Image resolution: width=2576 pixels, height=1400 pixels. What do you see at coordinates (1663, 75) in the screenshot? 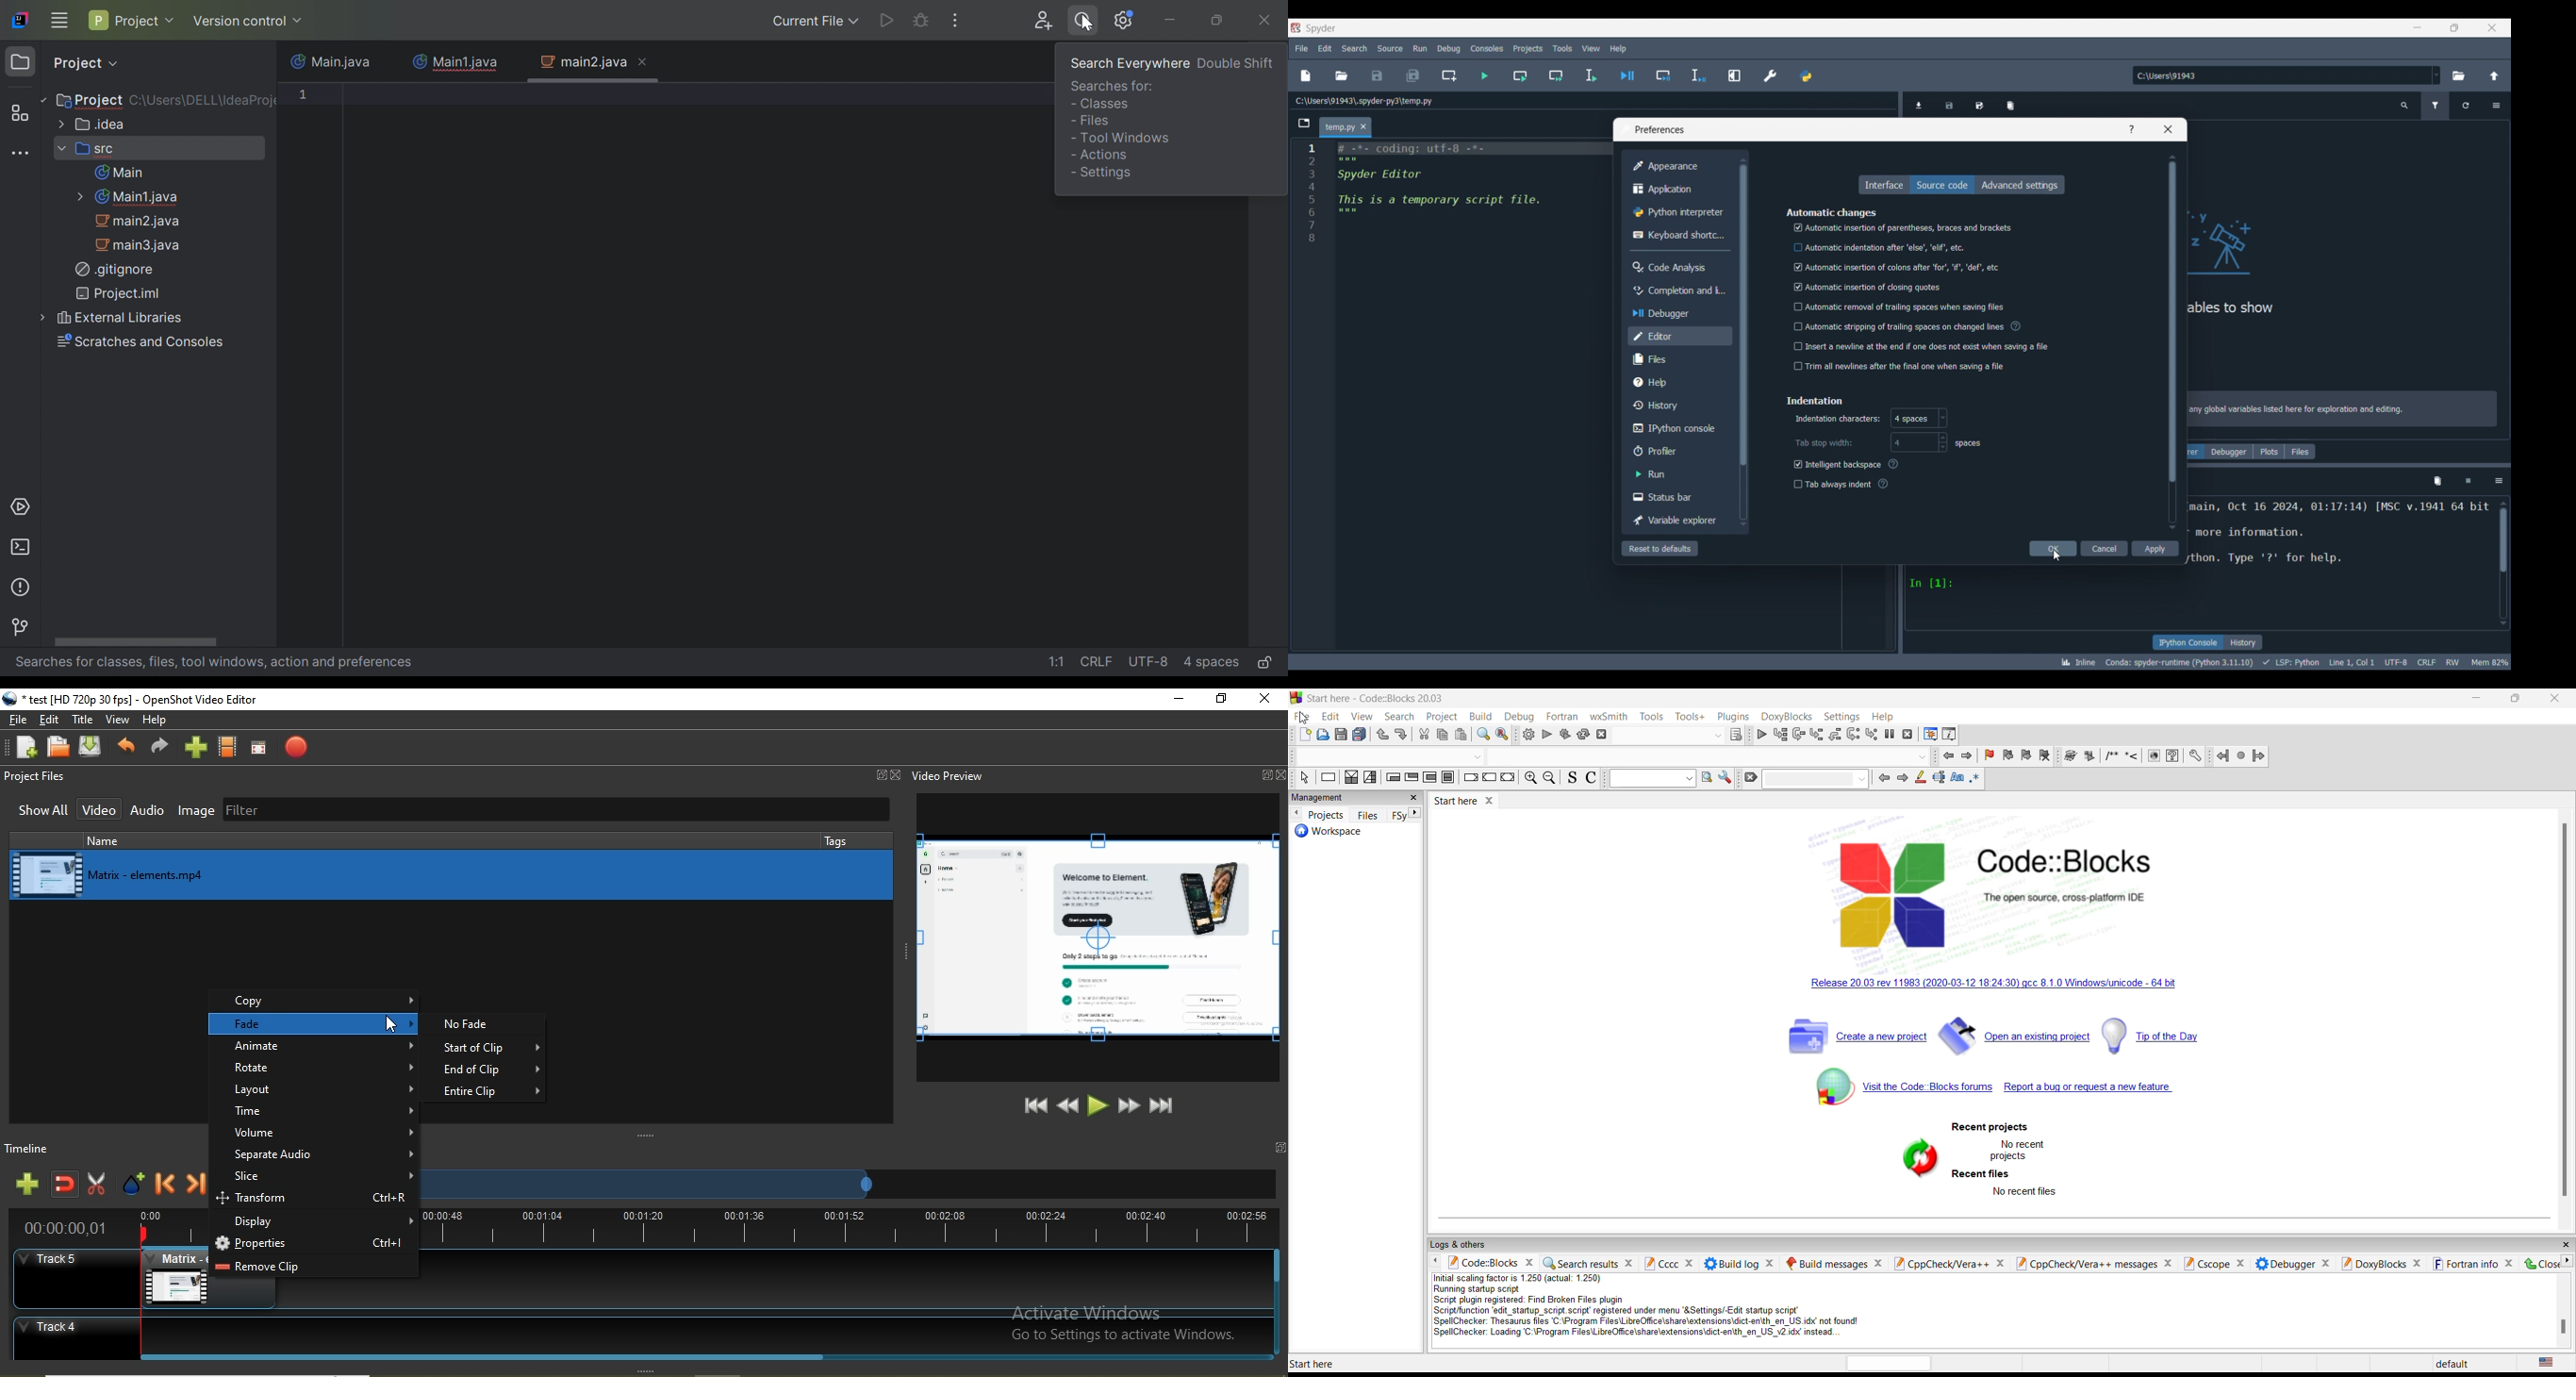
I see `Debug cell` at bounding box center [1663, 75].